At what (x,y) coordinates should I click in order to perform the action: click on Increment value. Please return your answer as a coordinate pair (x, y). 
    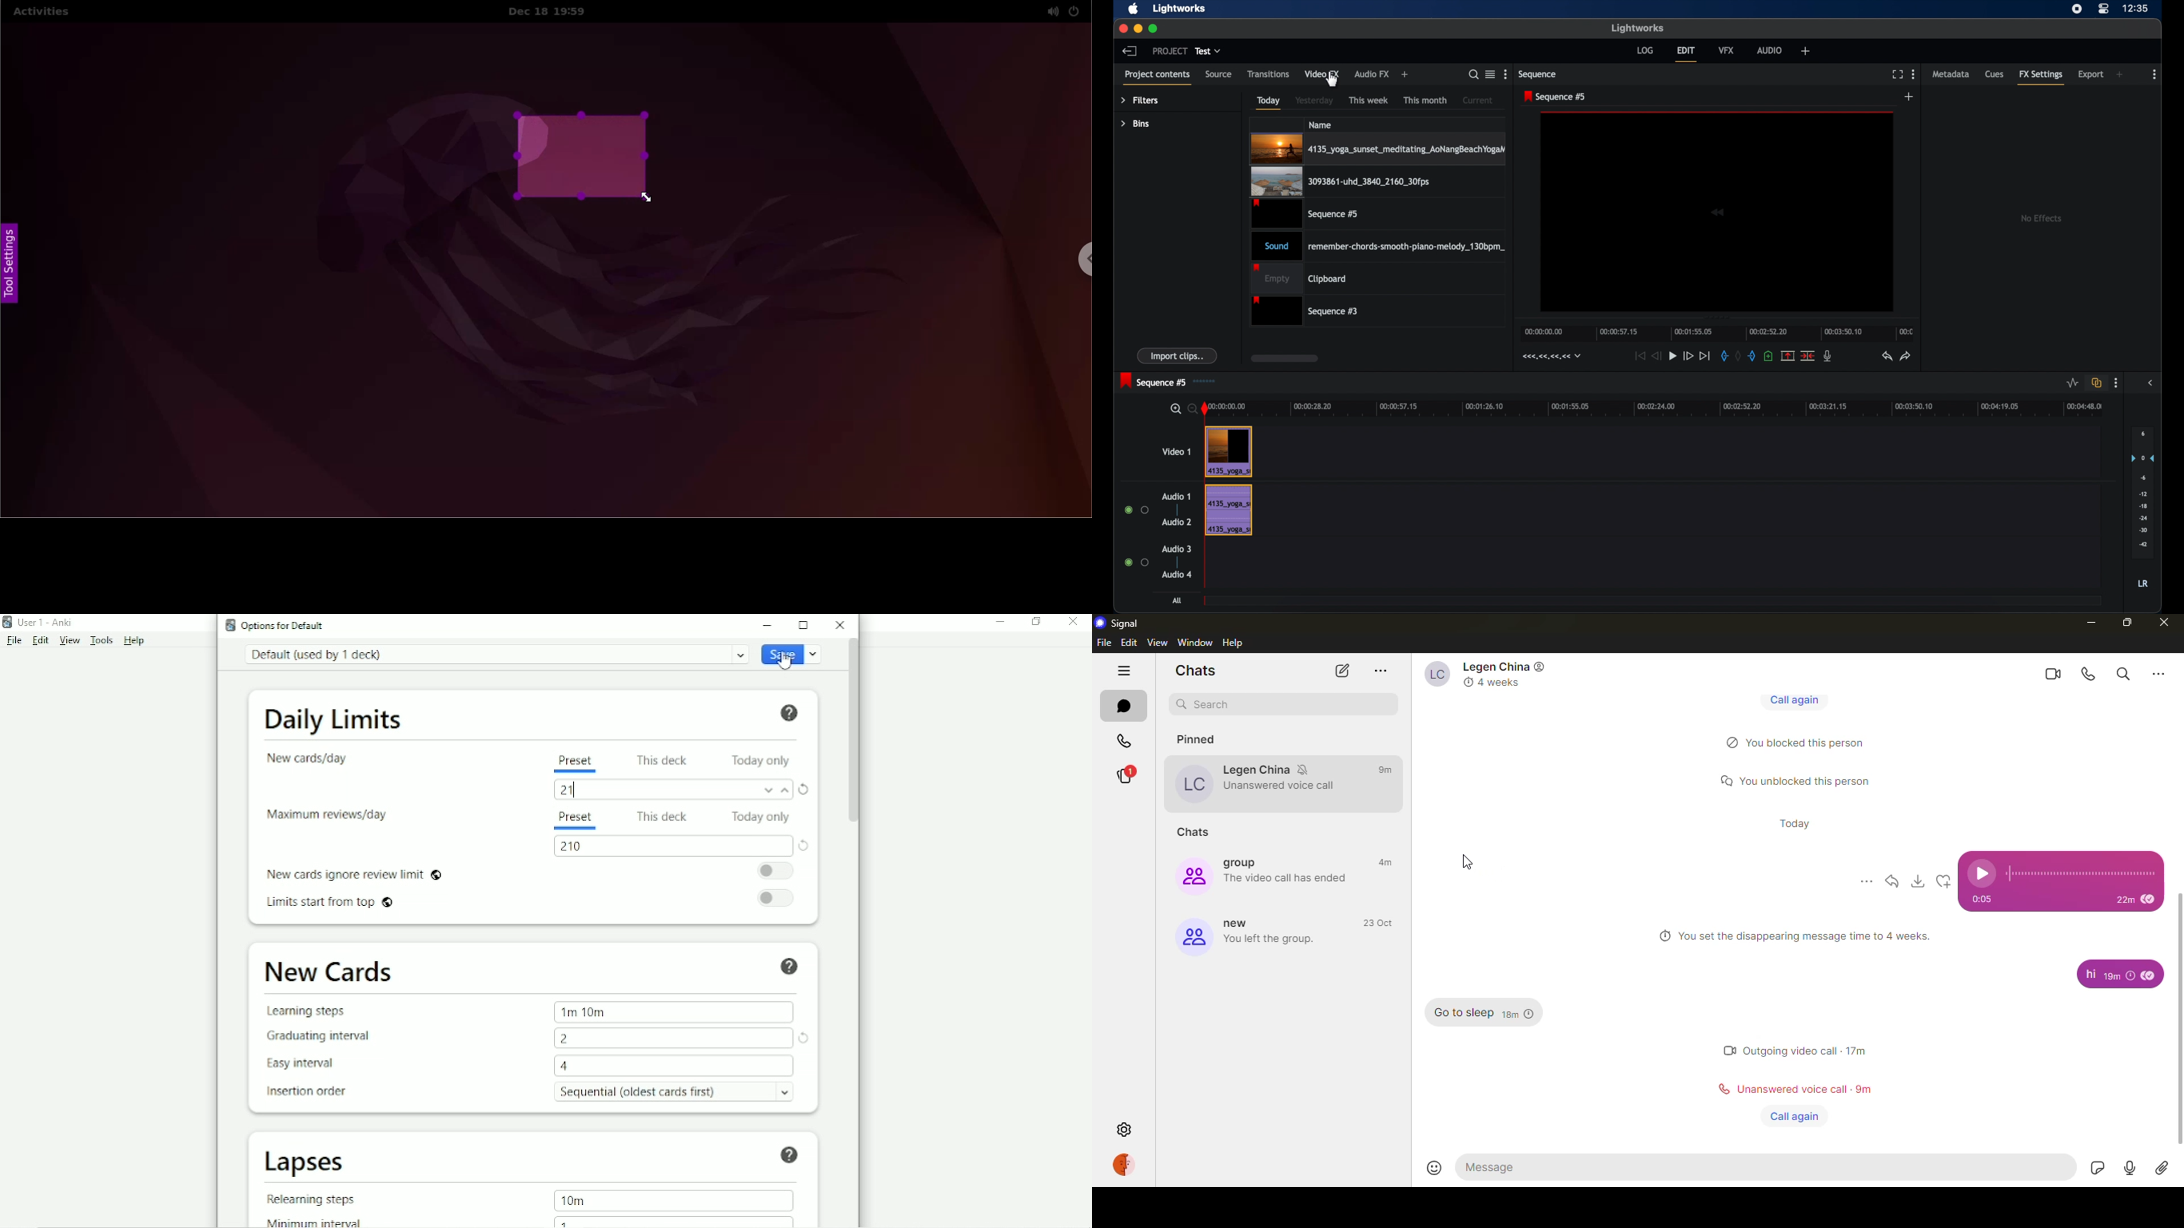
    Looking at the image, I should click on (787, 793).